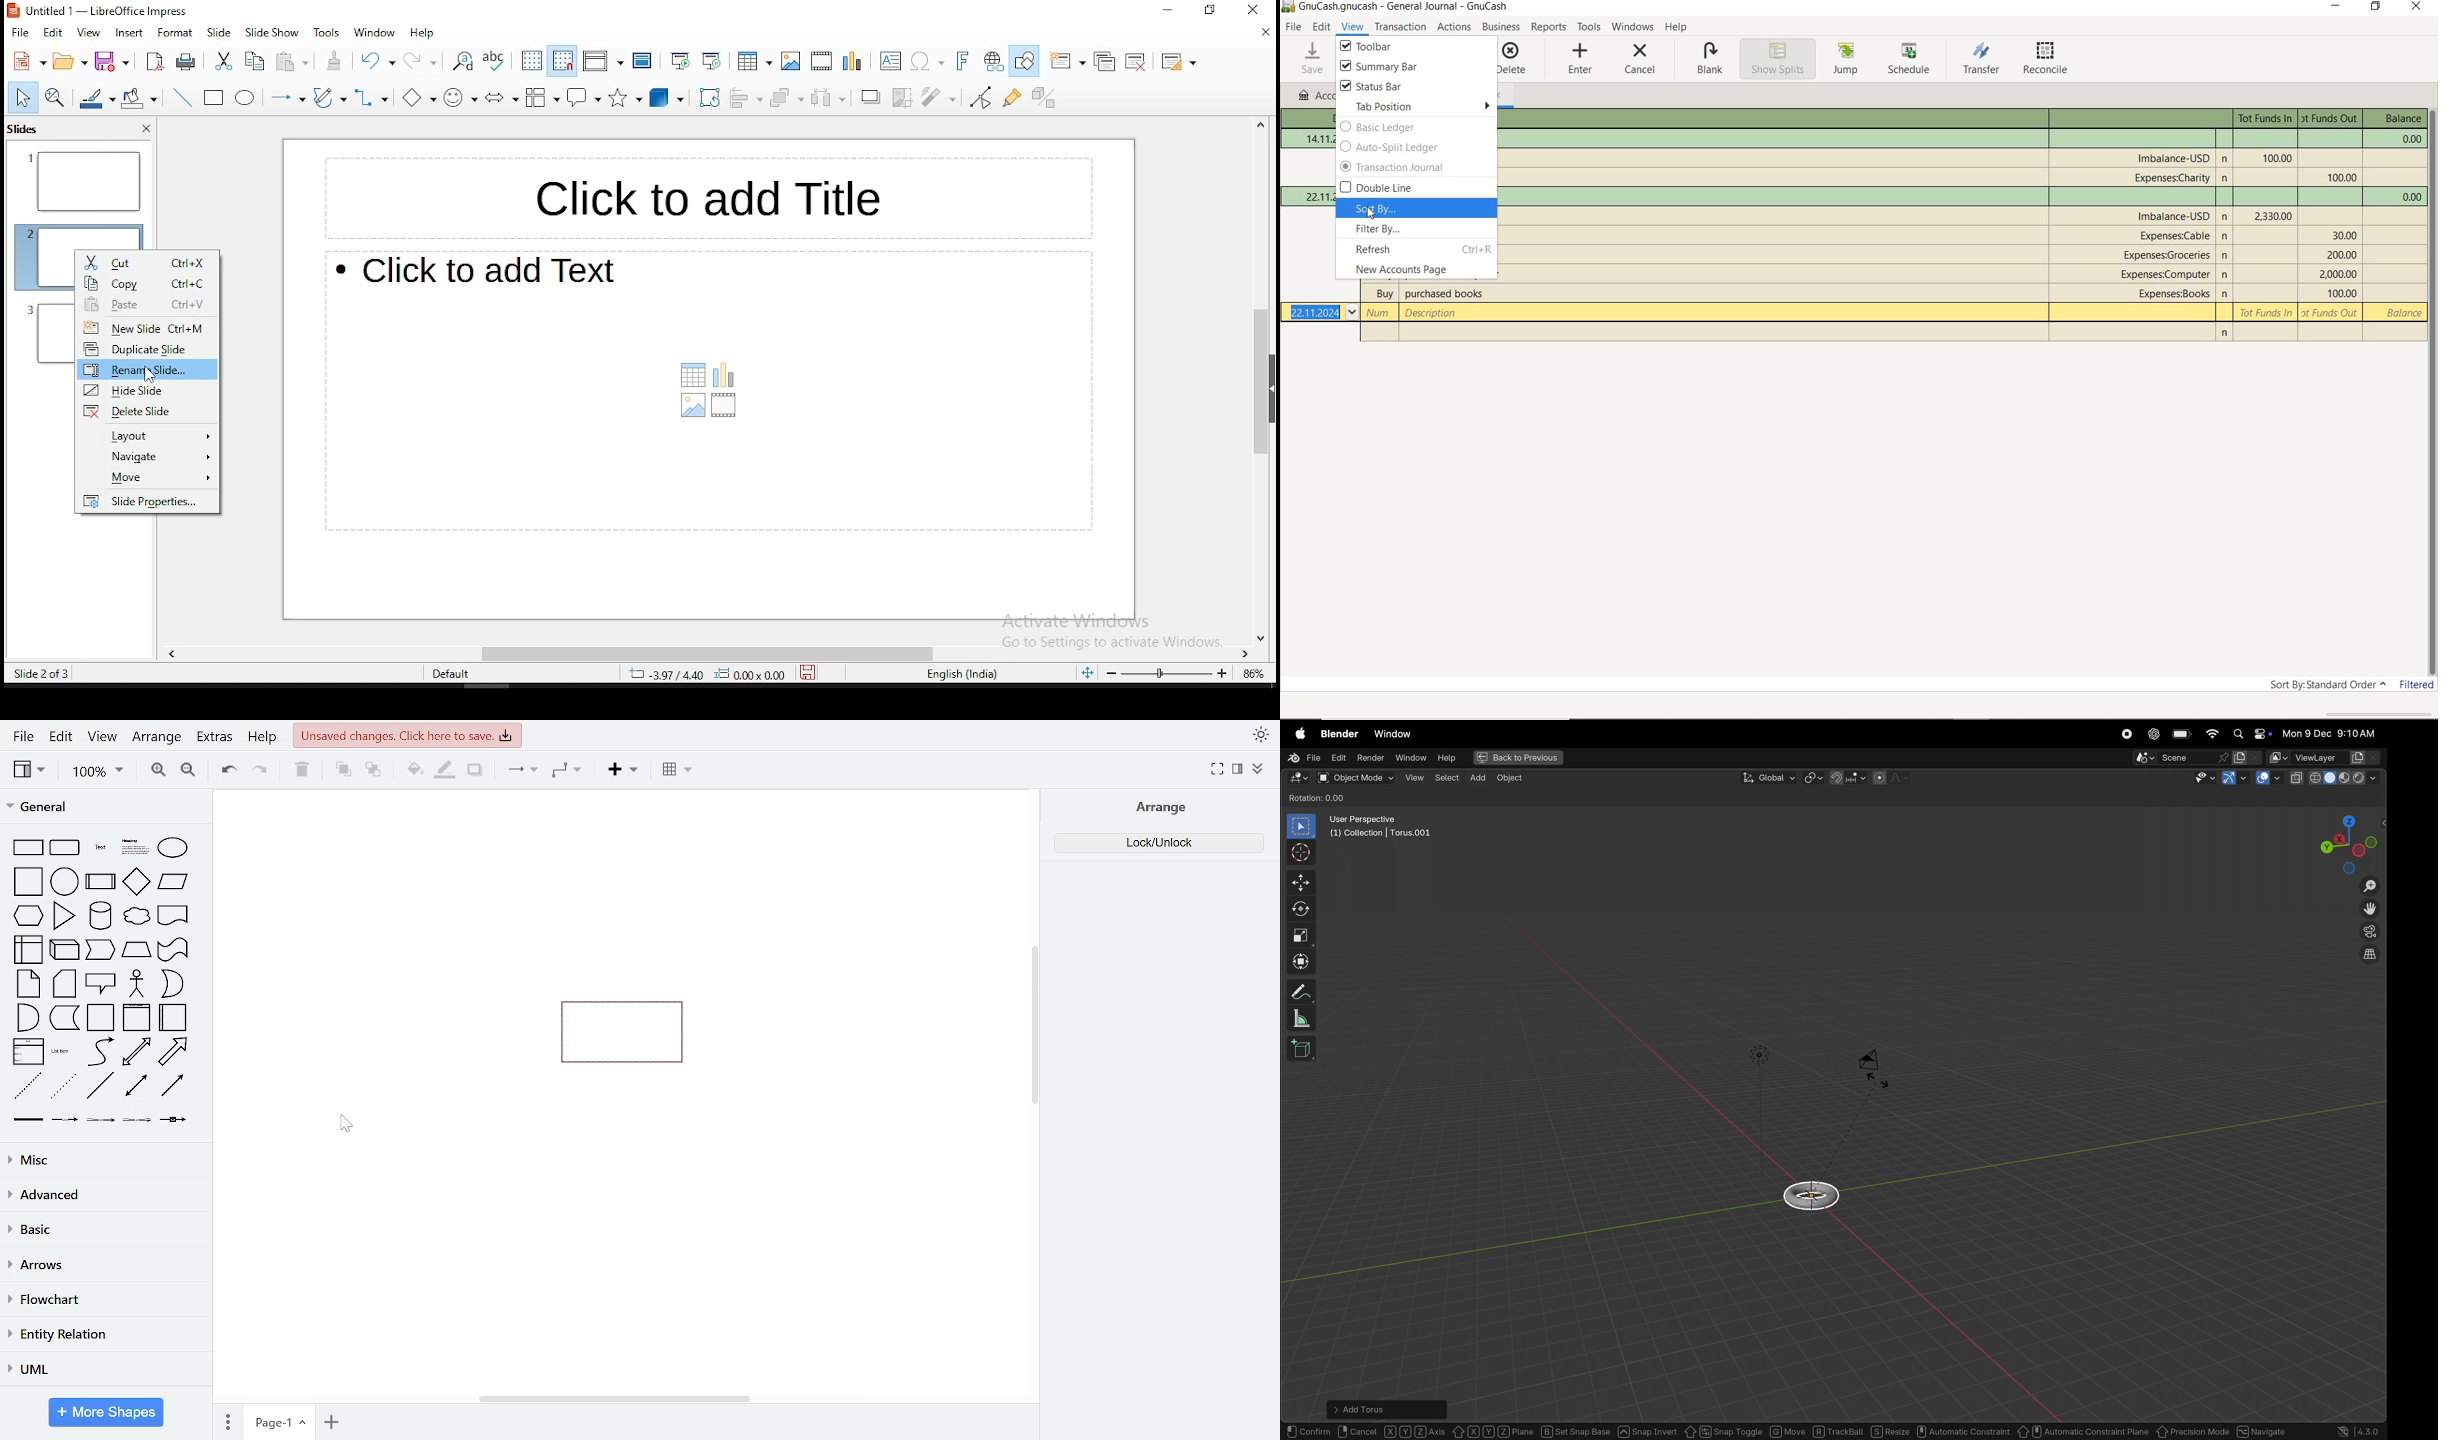  Describe the element at coordinates (1411, 126) in the screenshot. I see `basic ledger` at that location.